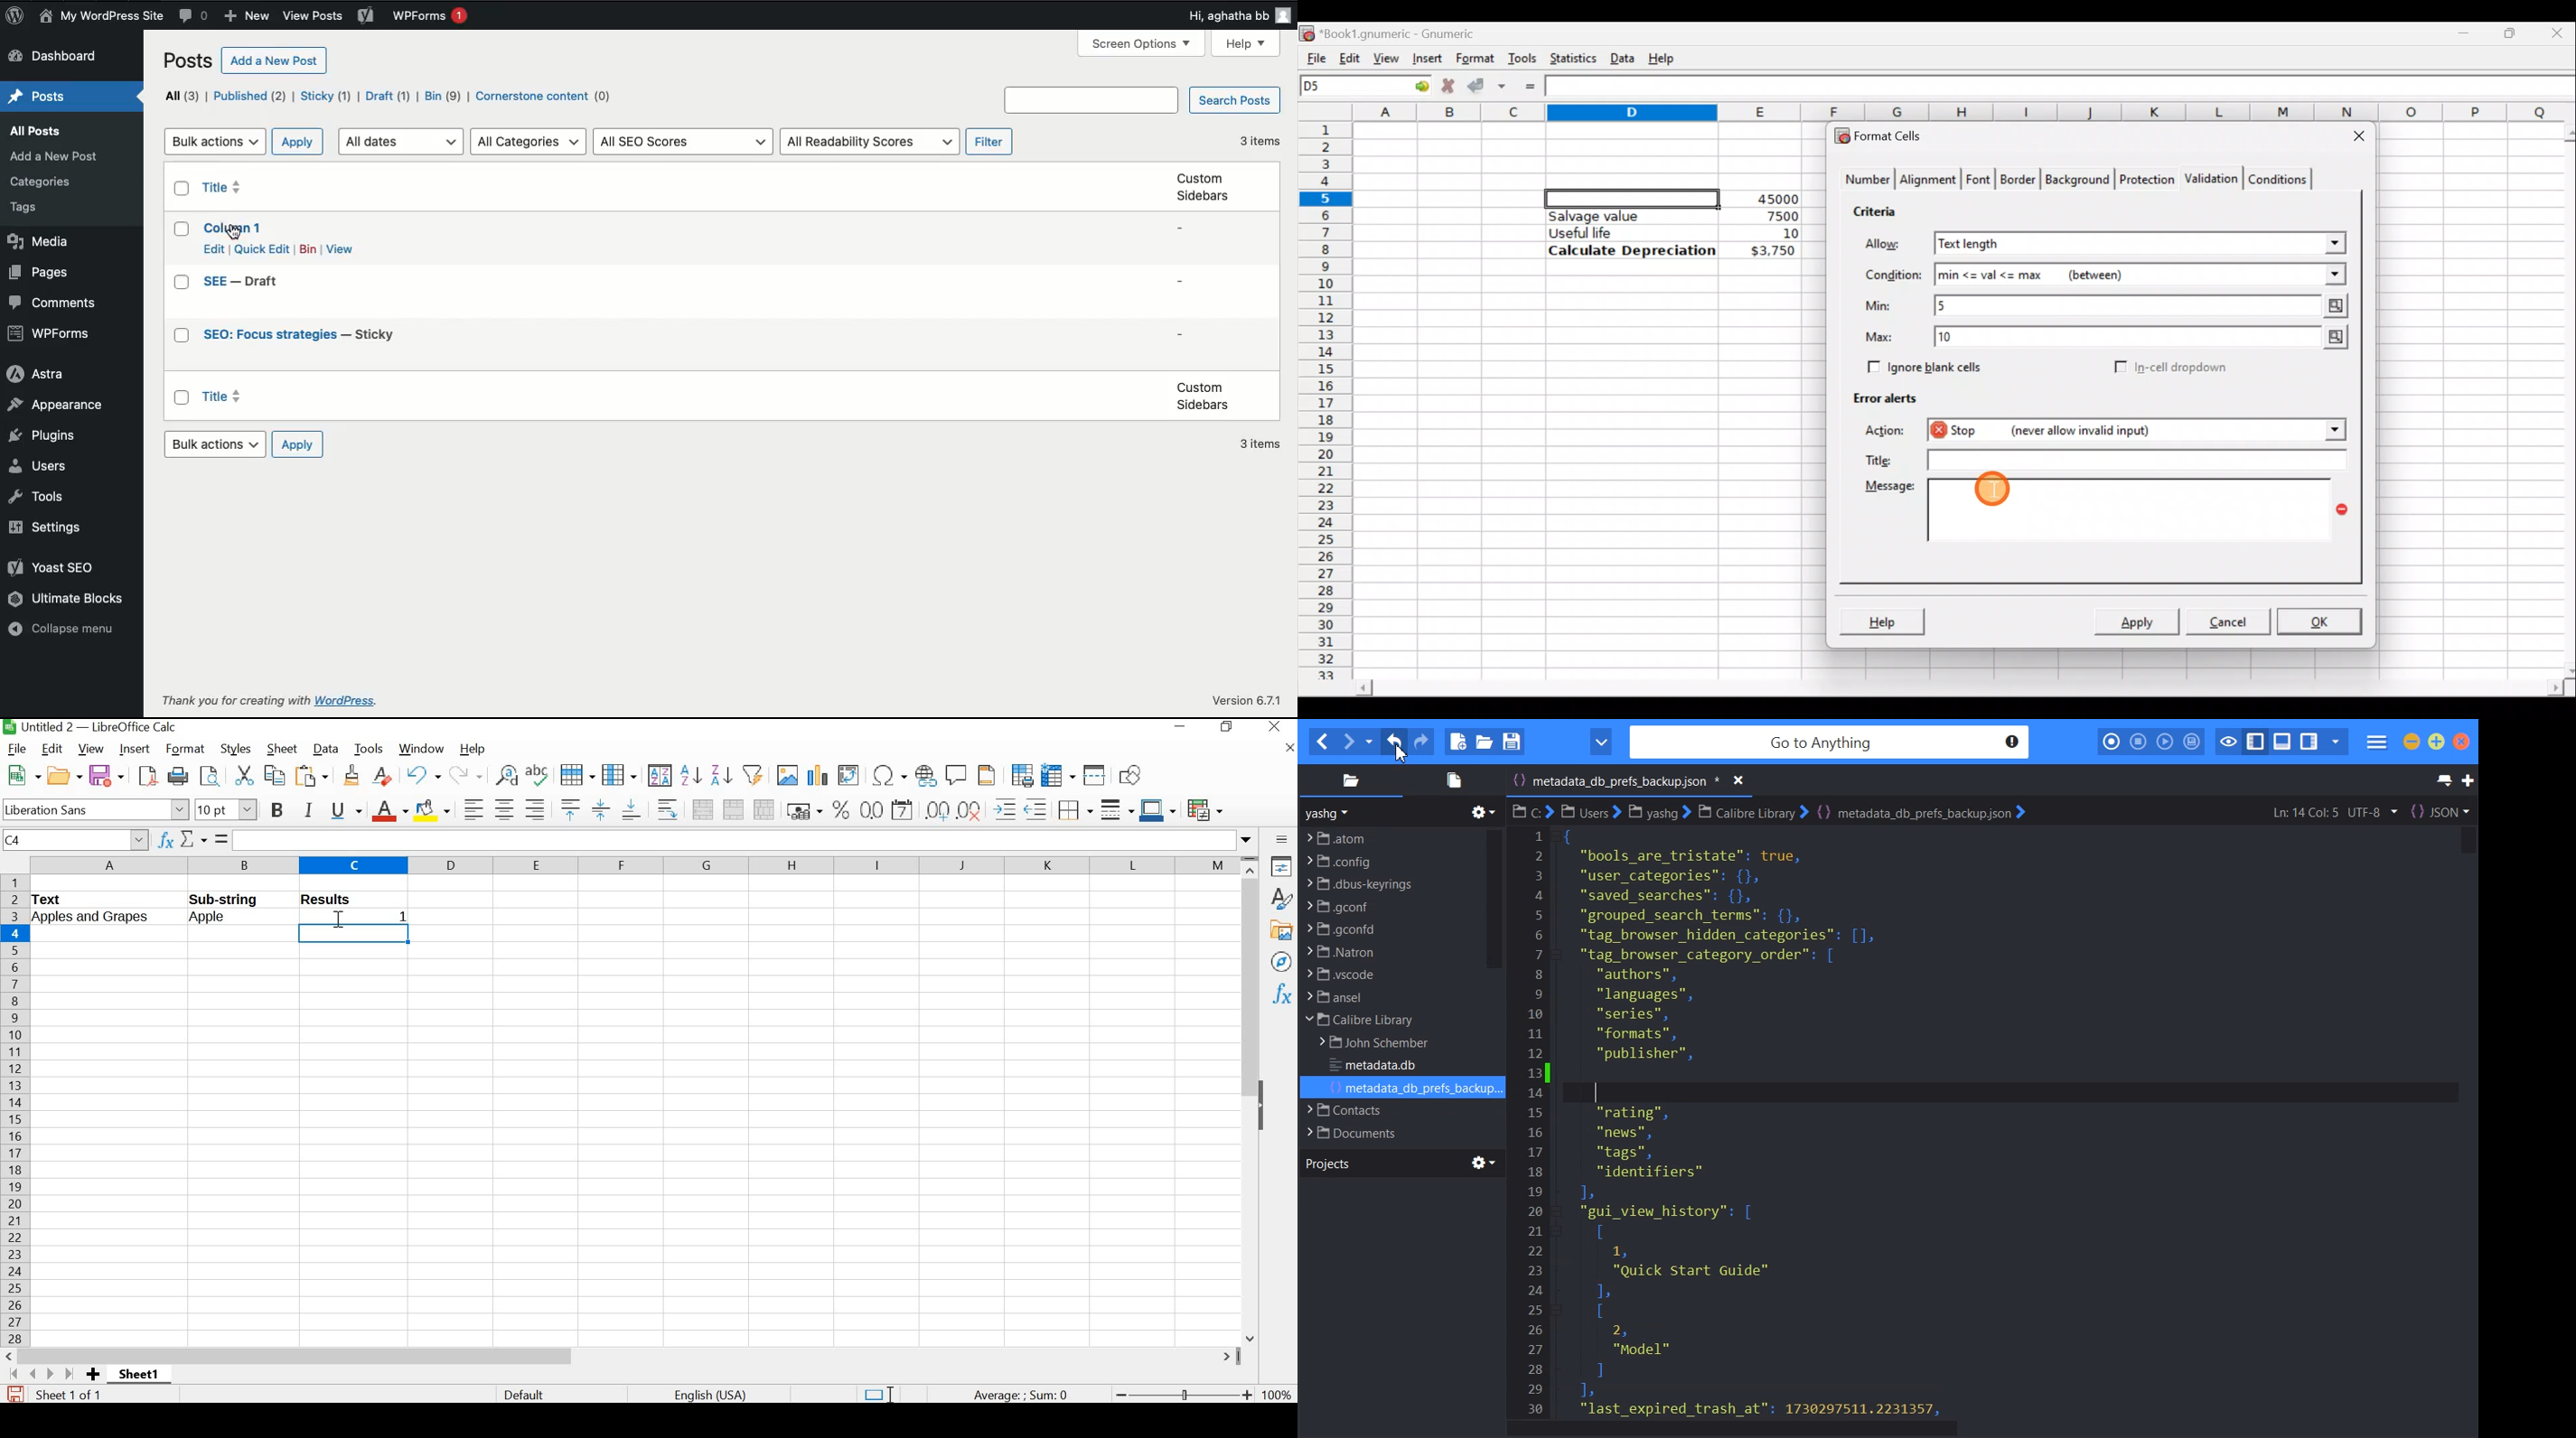 This screenshot has height=1456, width=2576. I want to click on Posts, so click(38, 97).